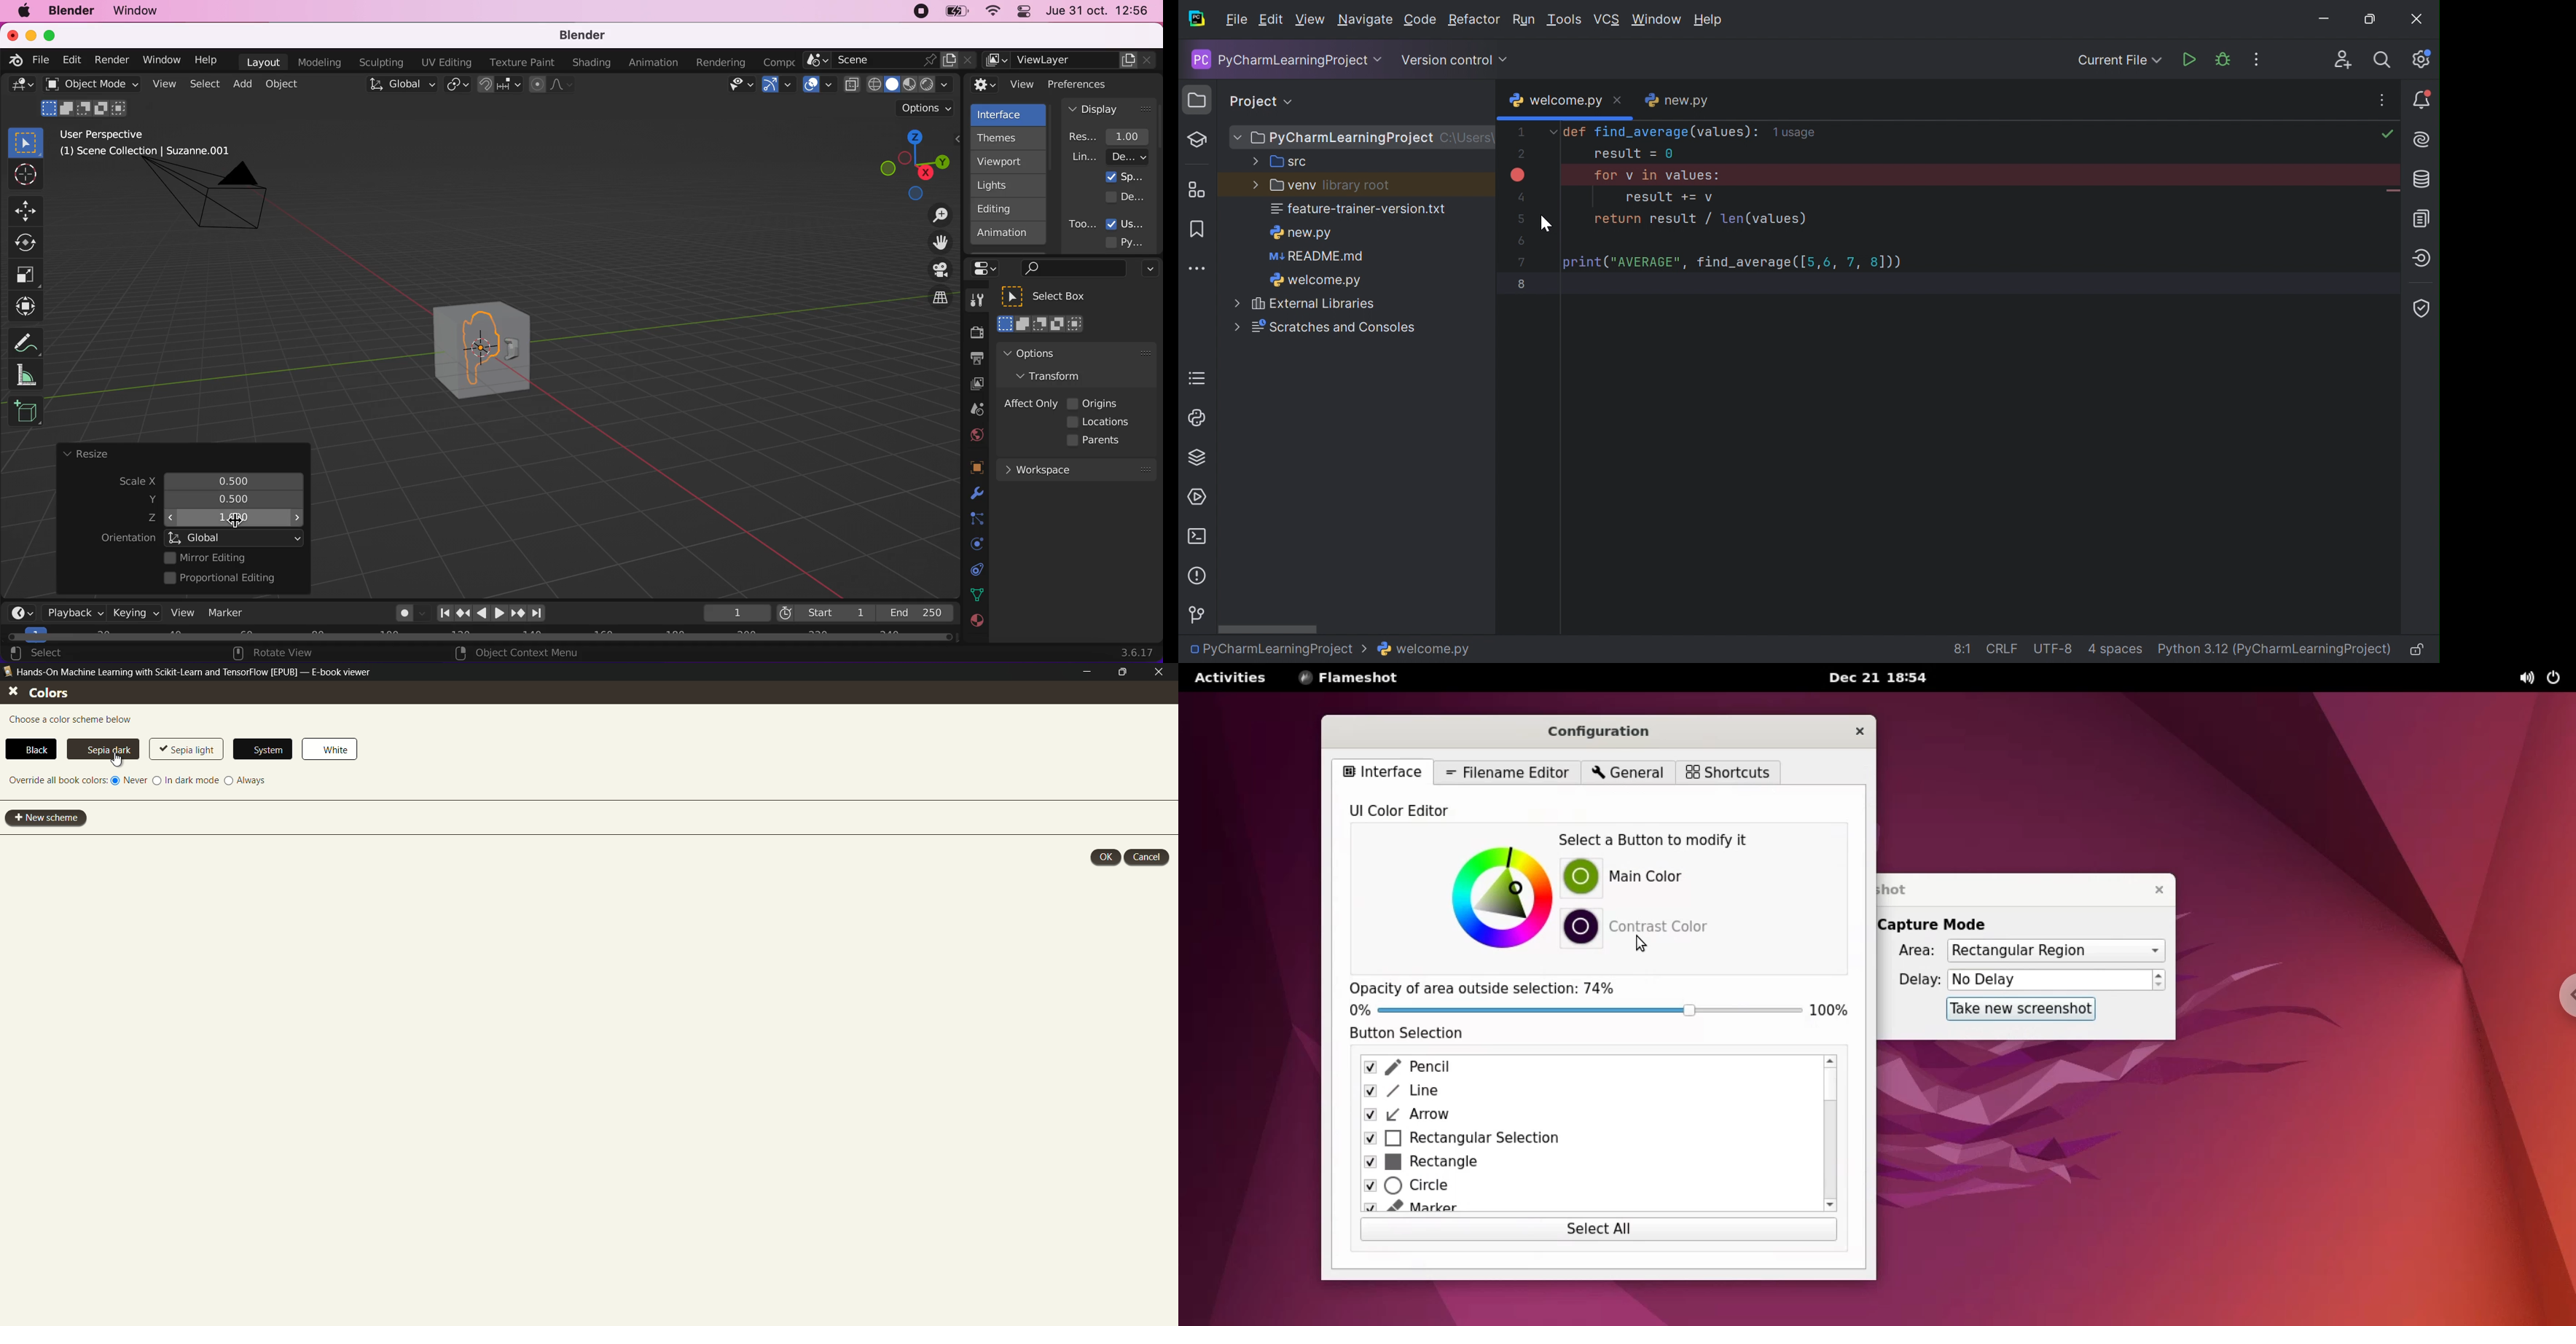 The image size is (2576, 1344). I want to click on options, so click(1055, 353).